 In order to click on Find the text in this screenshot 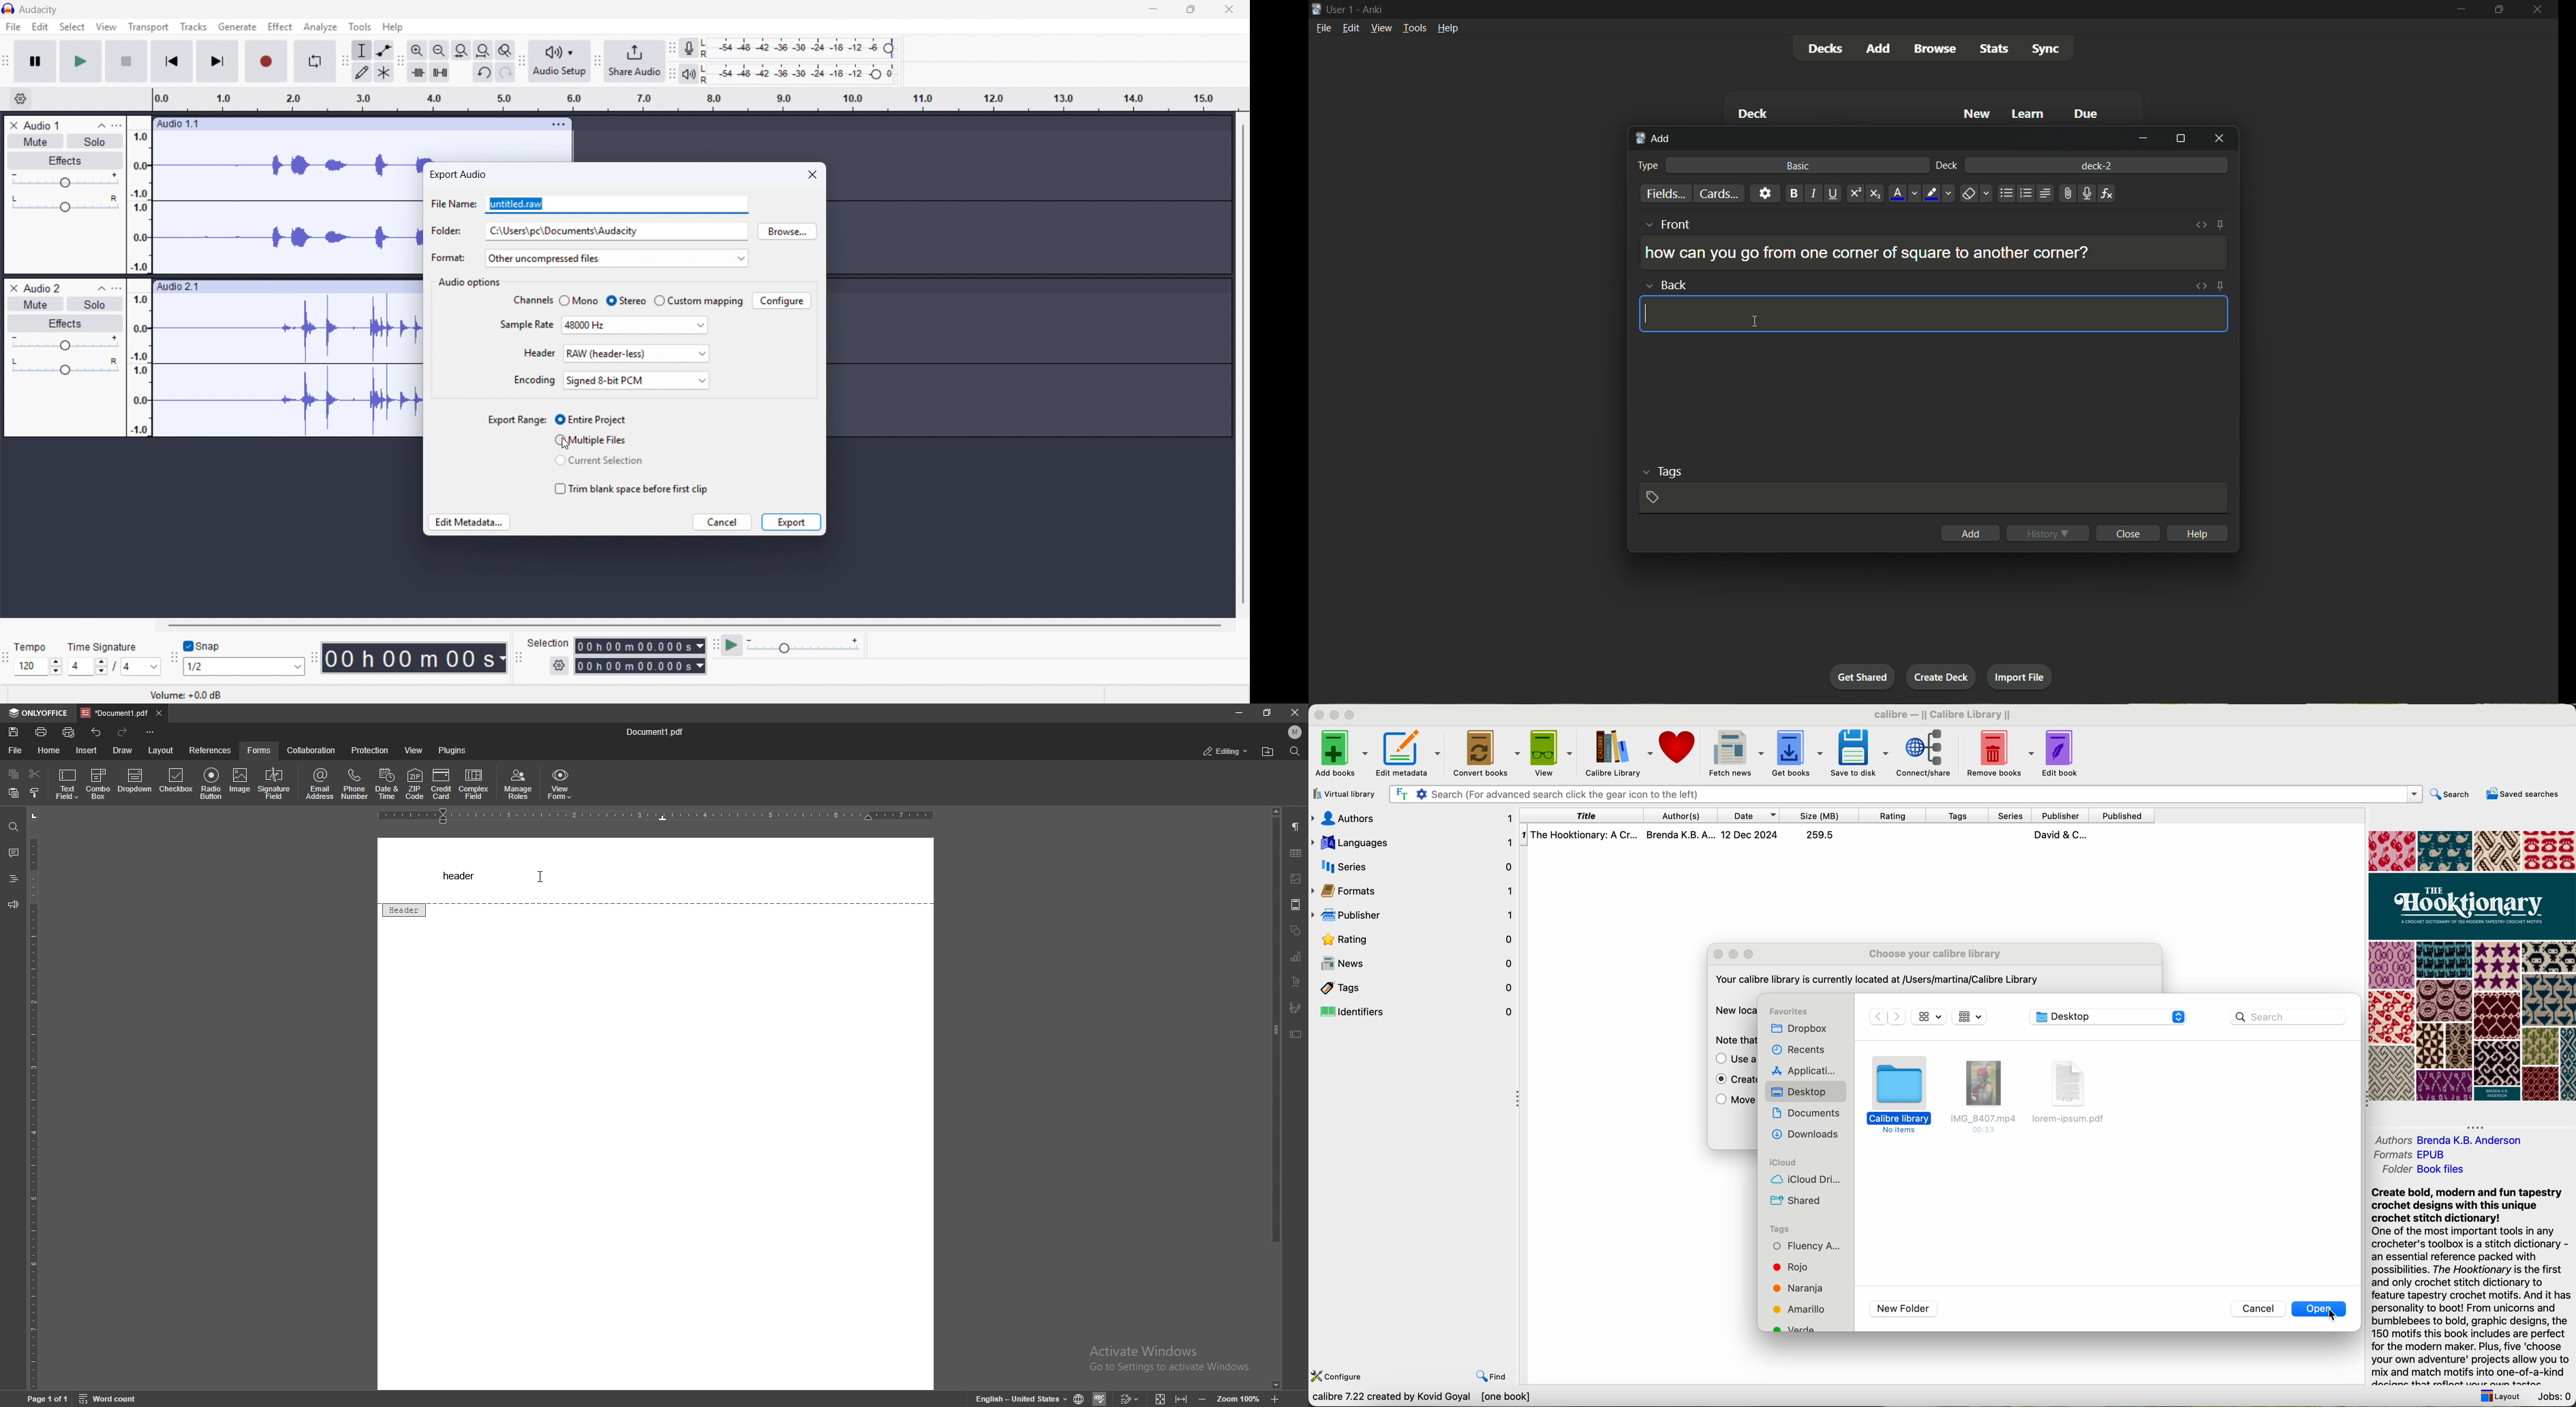, I will do `click(1401, 793)`.